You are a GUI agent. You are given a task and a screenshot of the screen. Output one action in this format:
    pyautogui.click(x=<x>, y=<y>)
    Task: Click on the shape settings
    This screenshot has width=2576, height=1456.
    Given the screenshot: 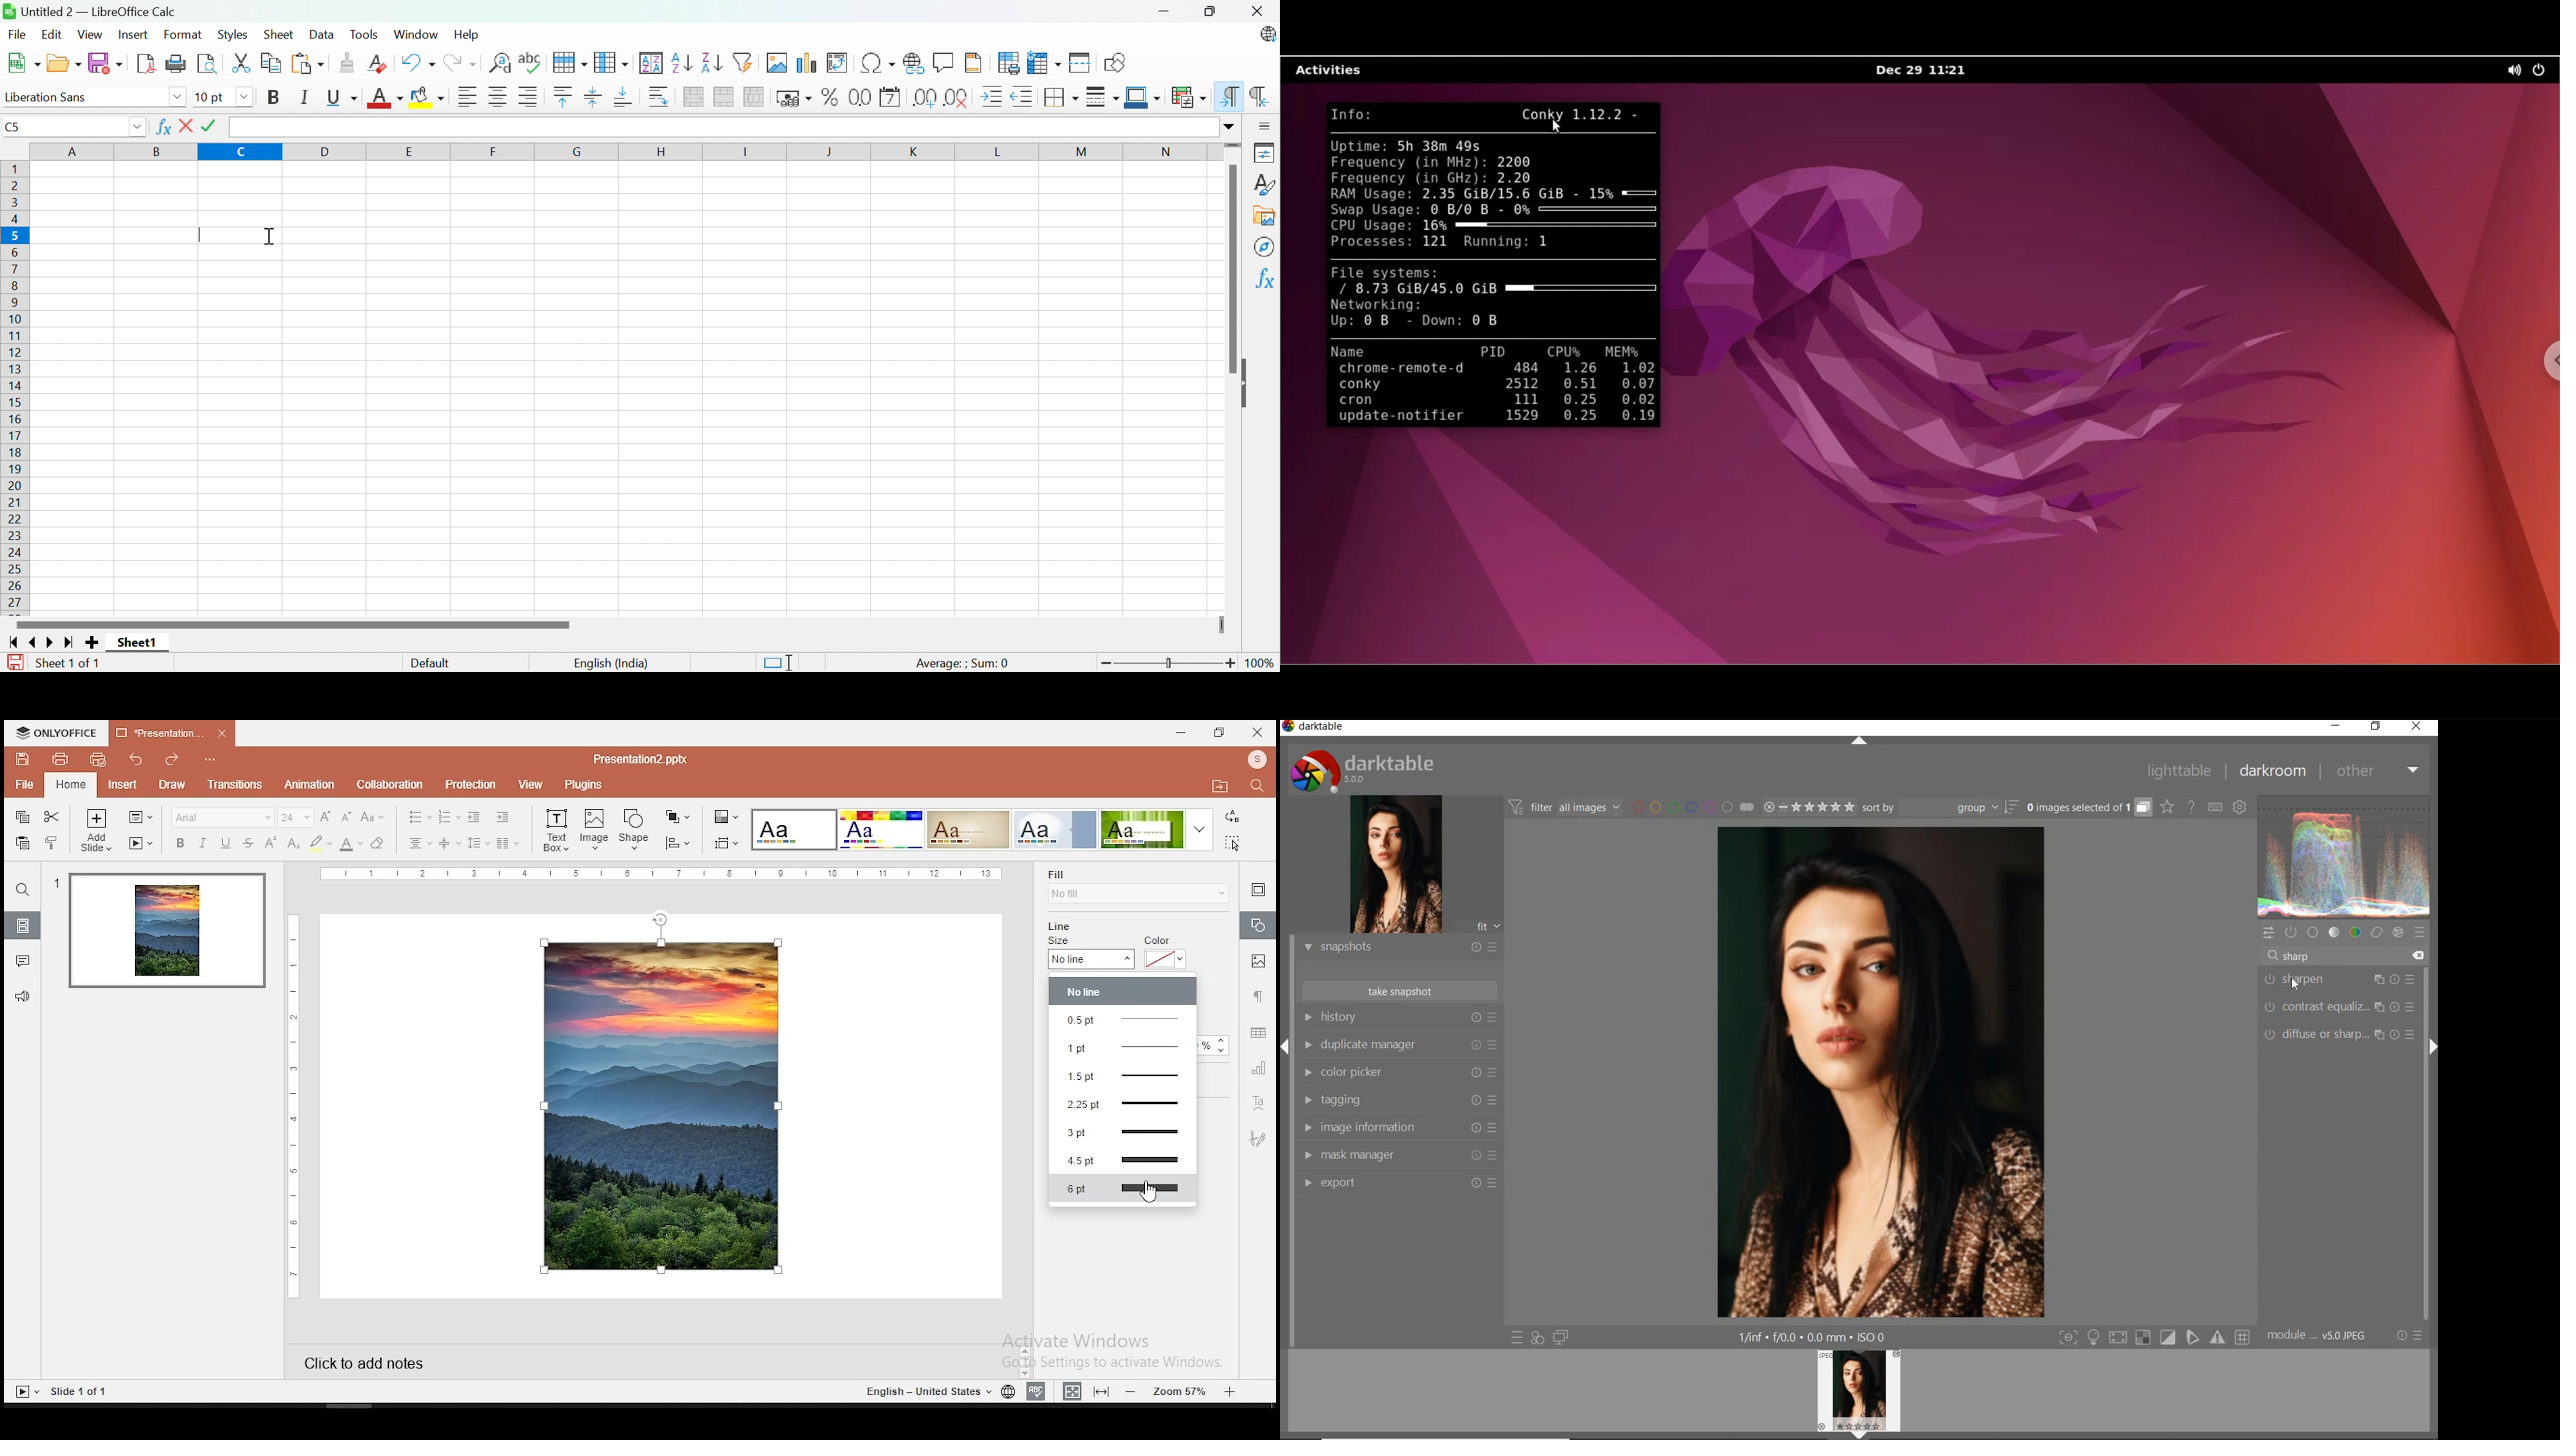 What is the action you would take?
    pyautogui.click(x=1259, y=927)
    